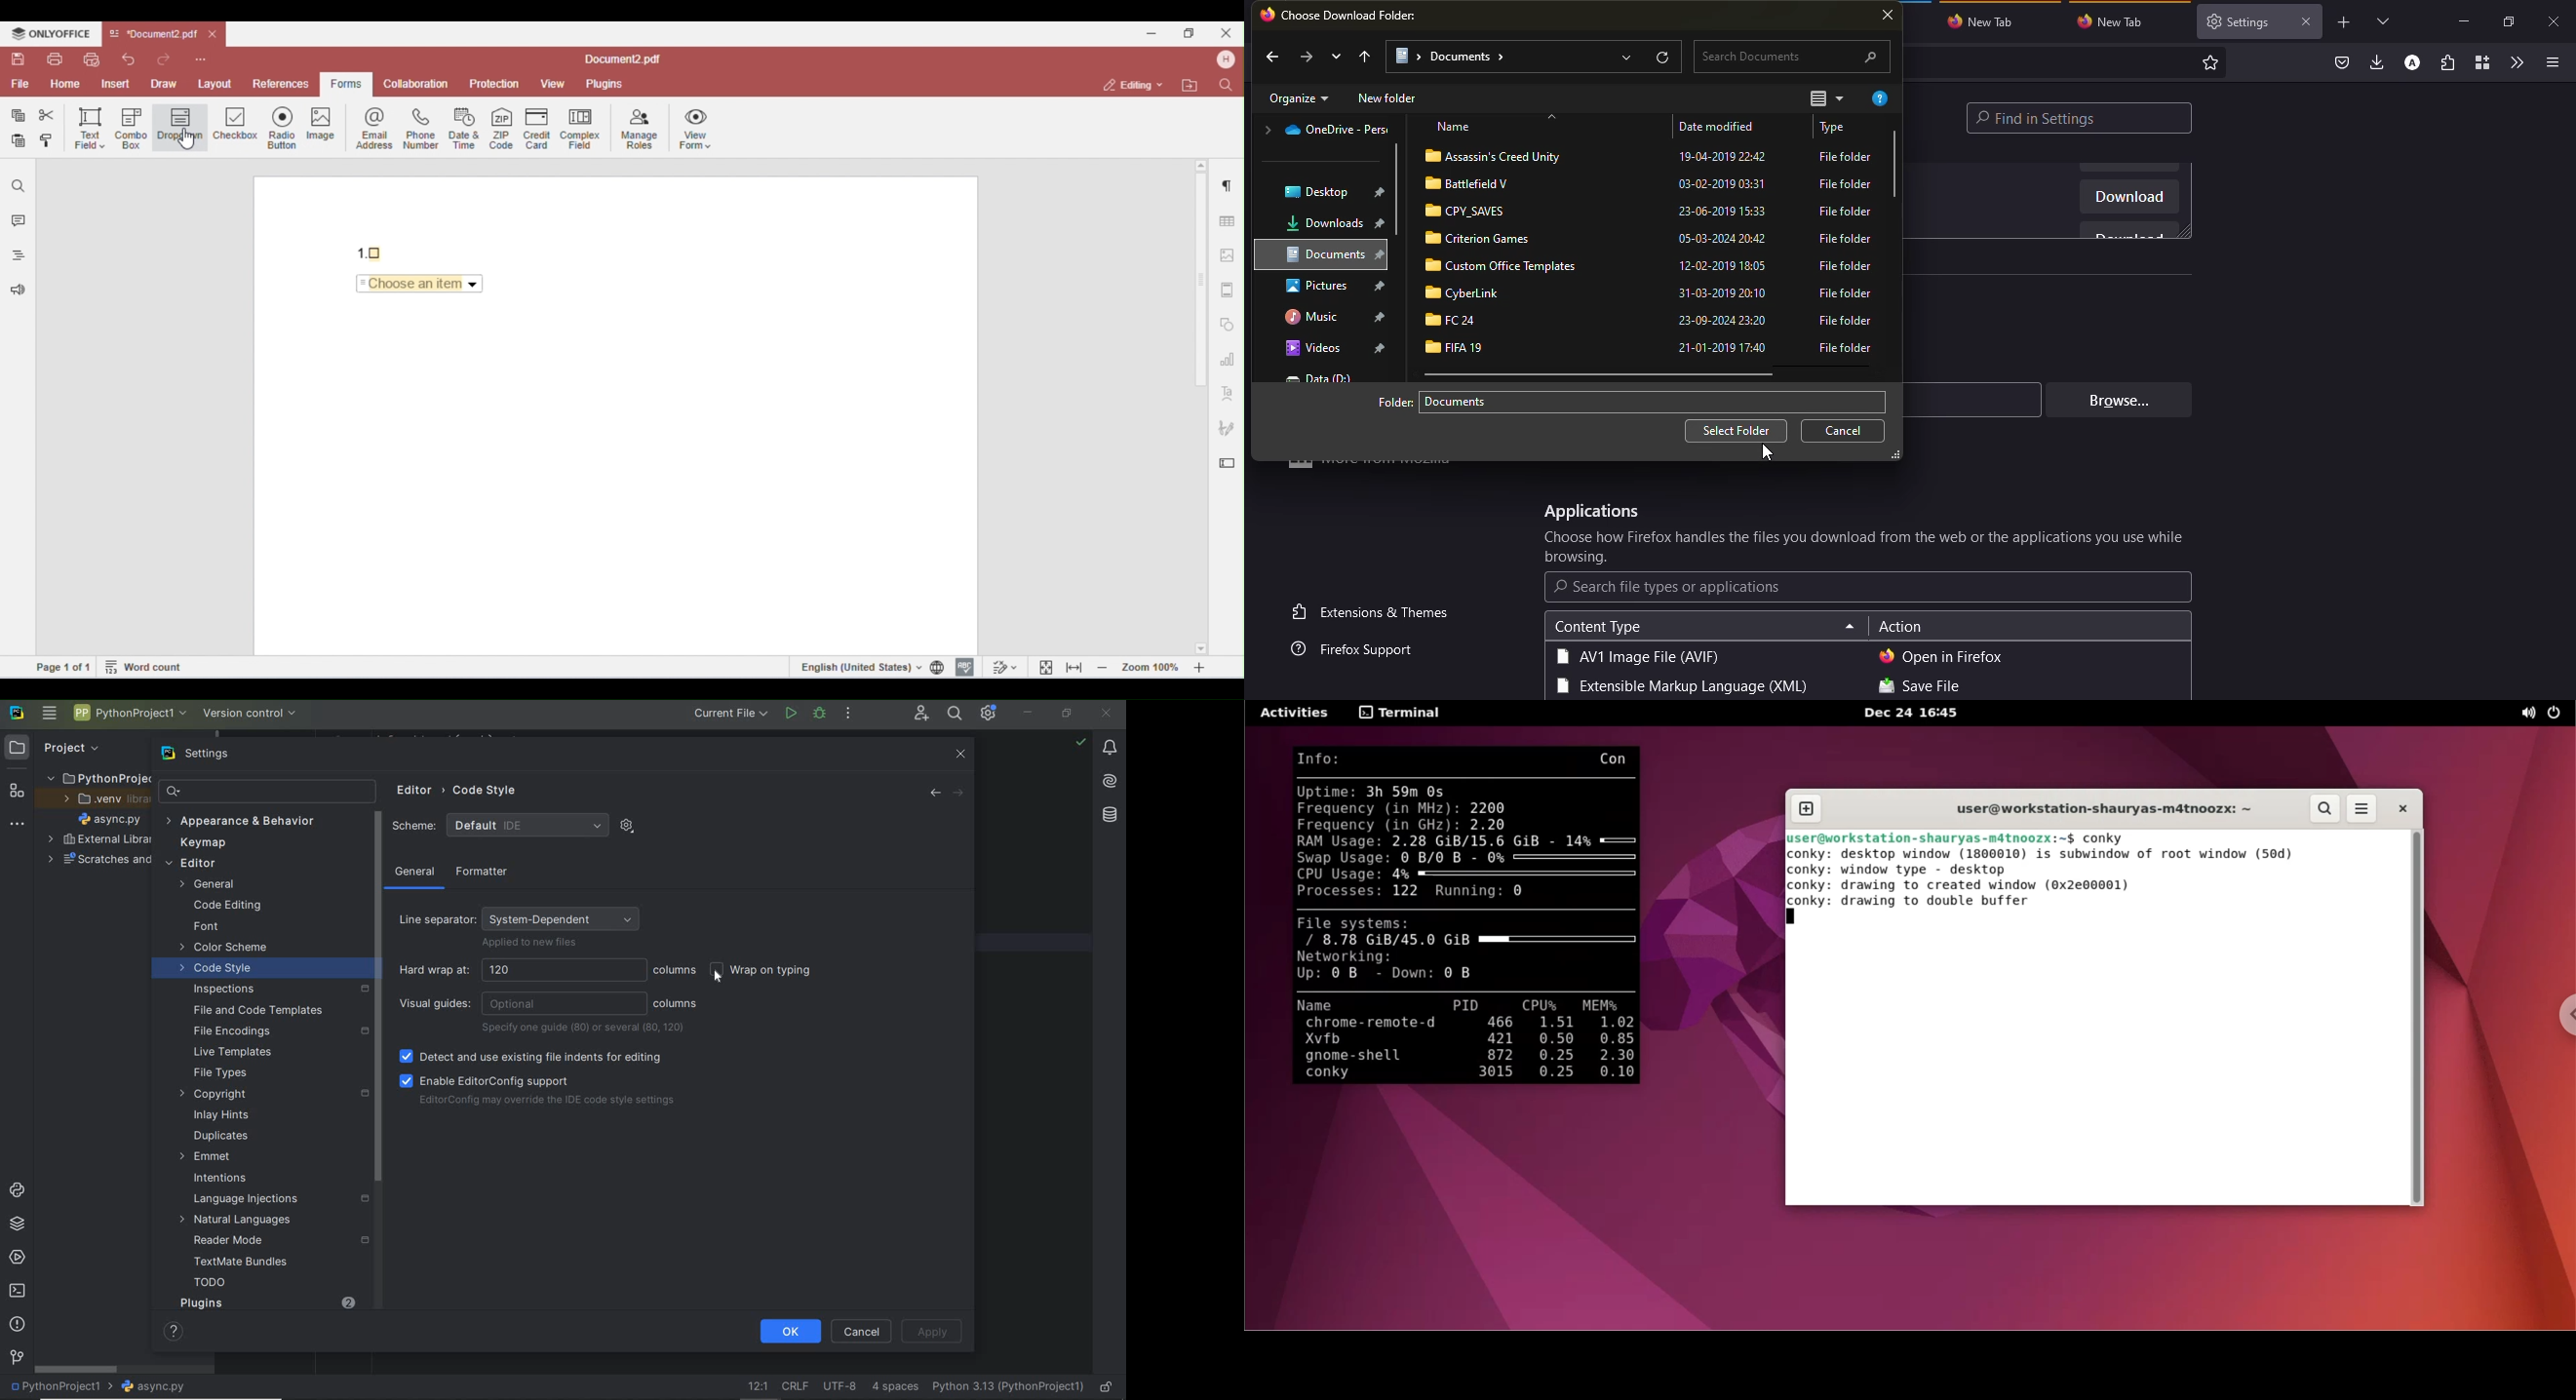 The height and width of the screenshot is (1400, 2576). I want to click on folder, so click(1500, 154).